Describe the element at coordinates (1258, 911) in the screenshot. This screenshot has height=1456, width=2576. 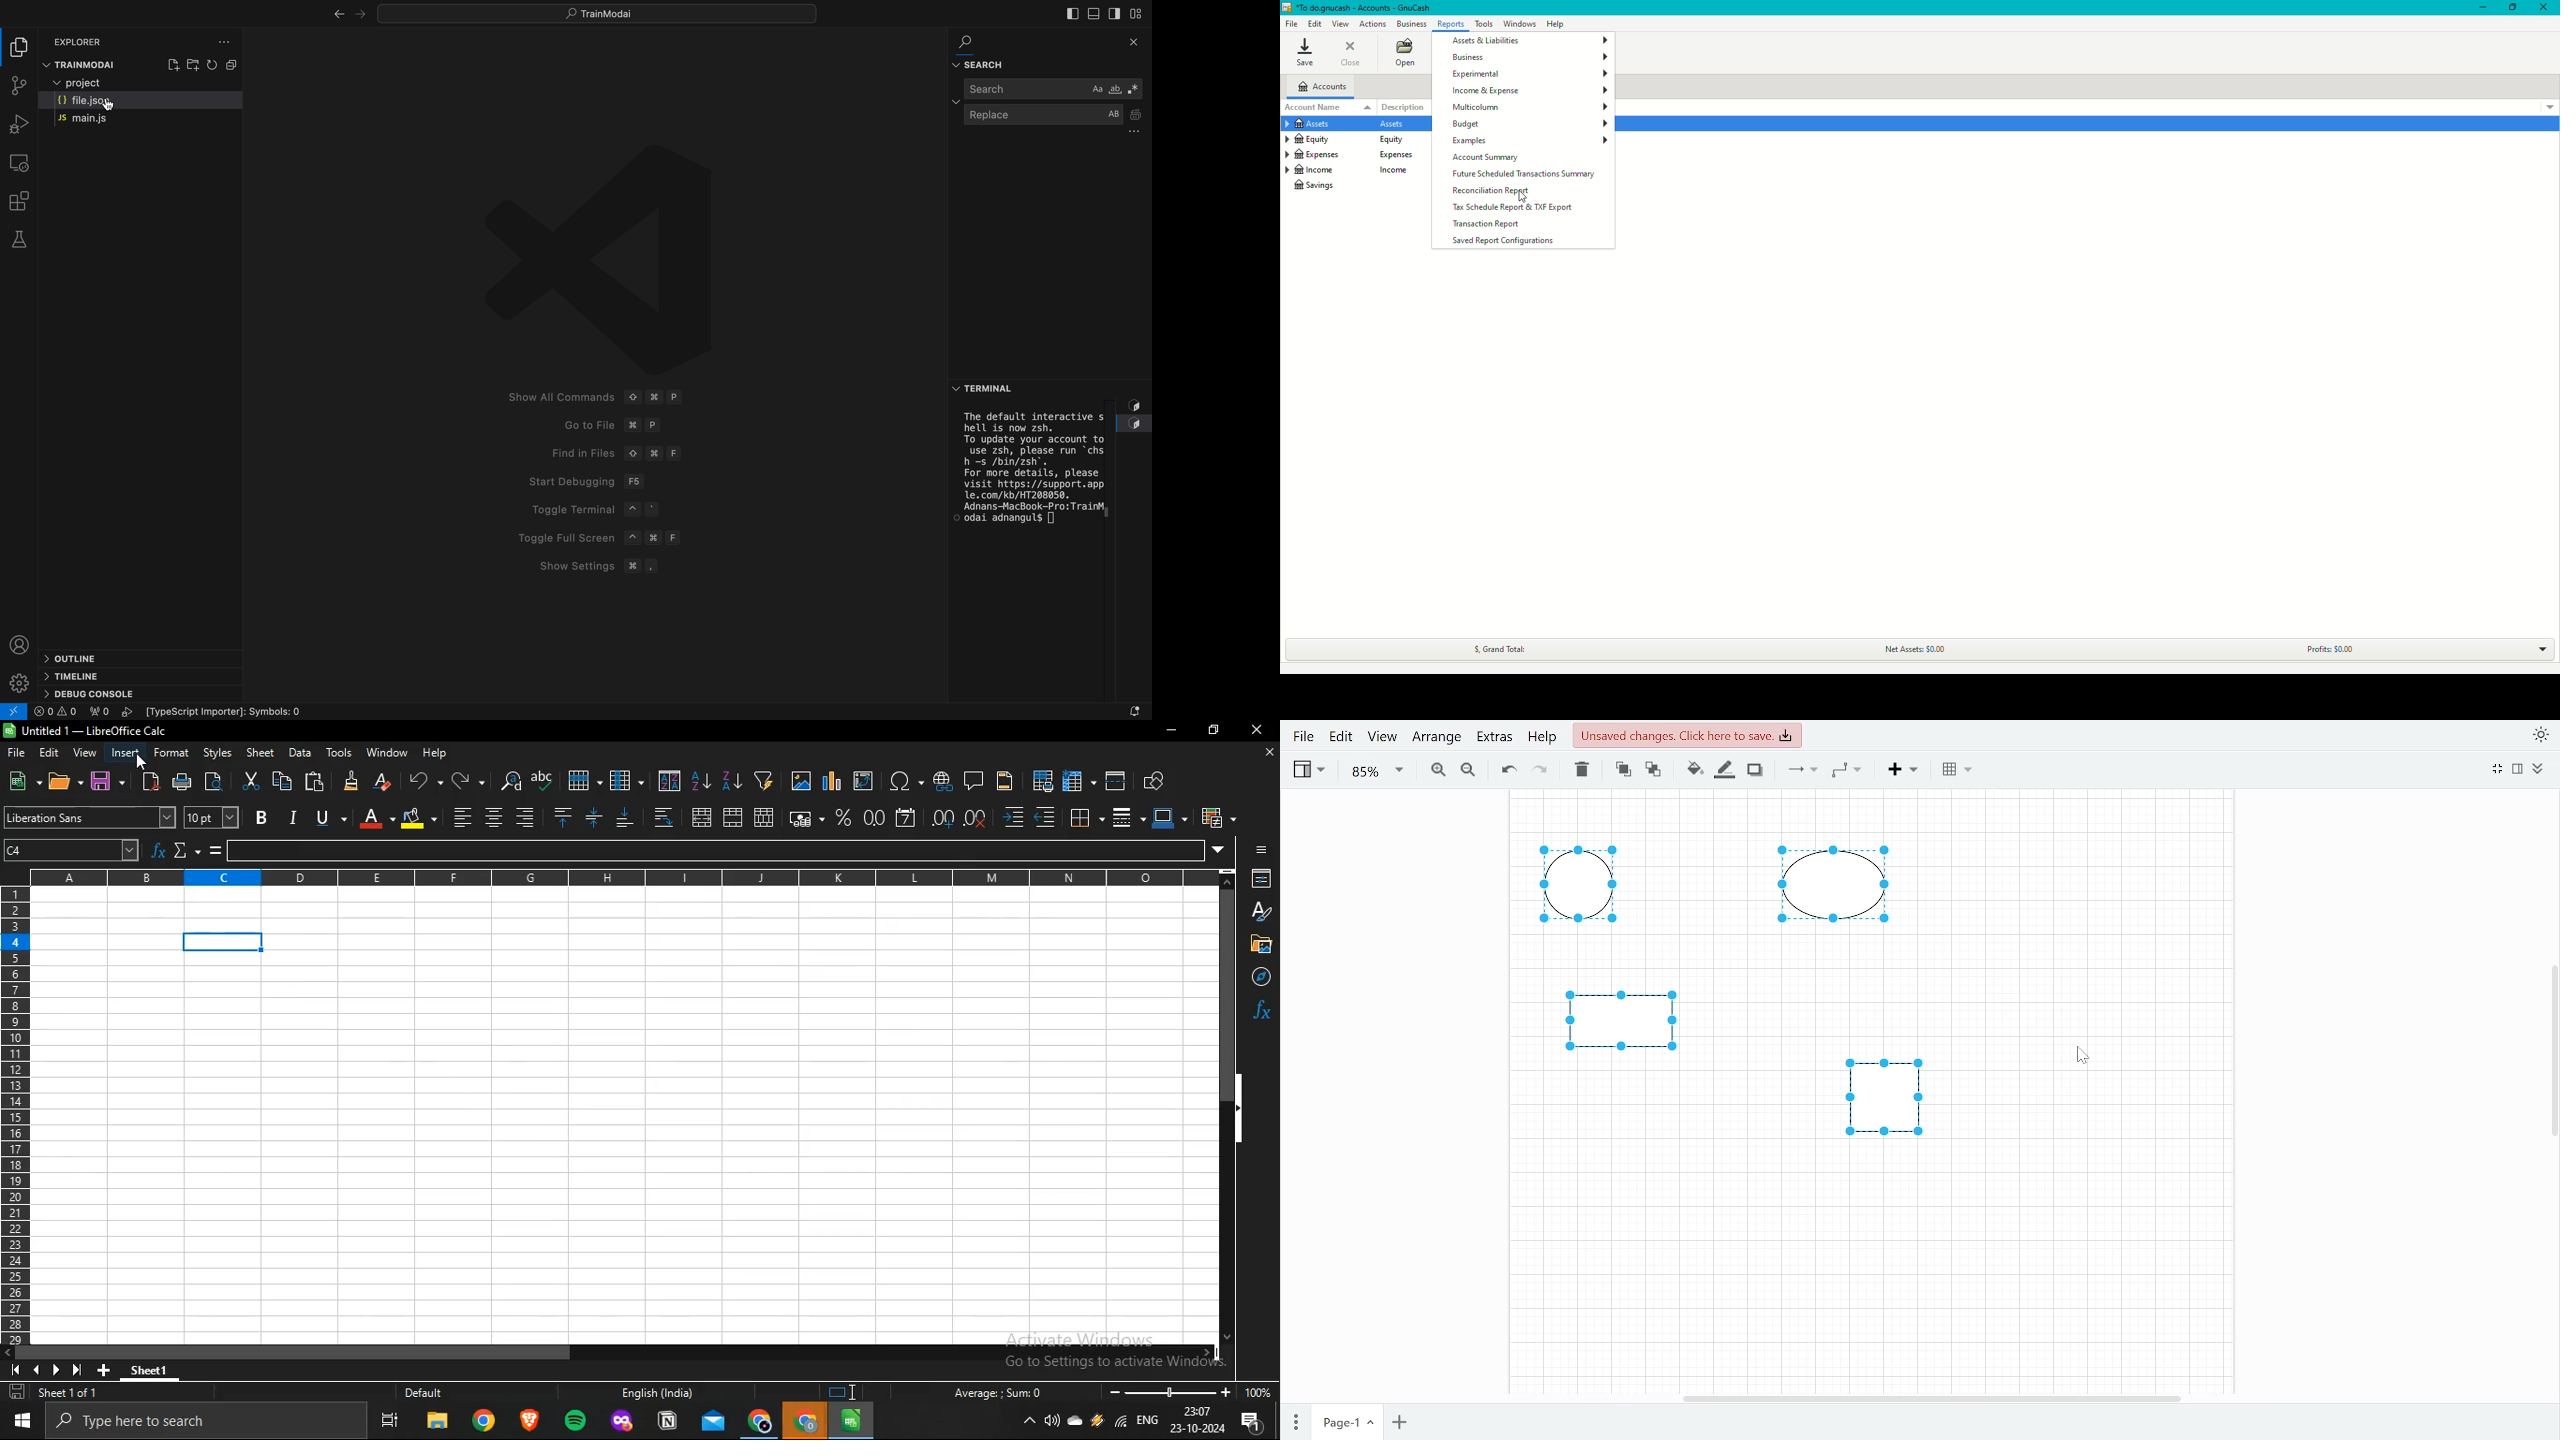
I see `styles` at that location.